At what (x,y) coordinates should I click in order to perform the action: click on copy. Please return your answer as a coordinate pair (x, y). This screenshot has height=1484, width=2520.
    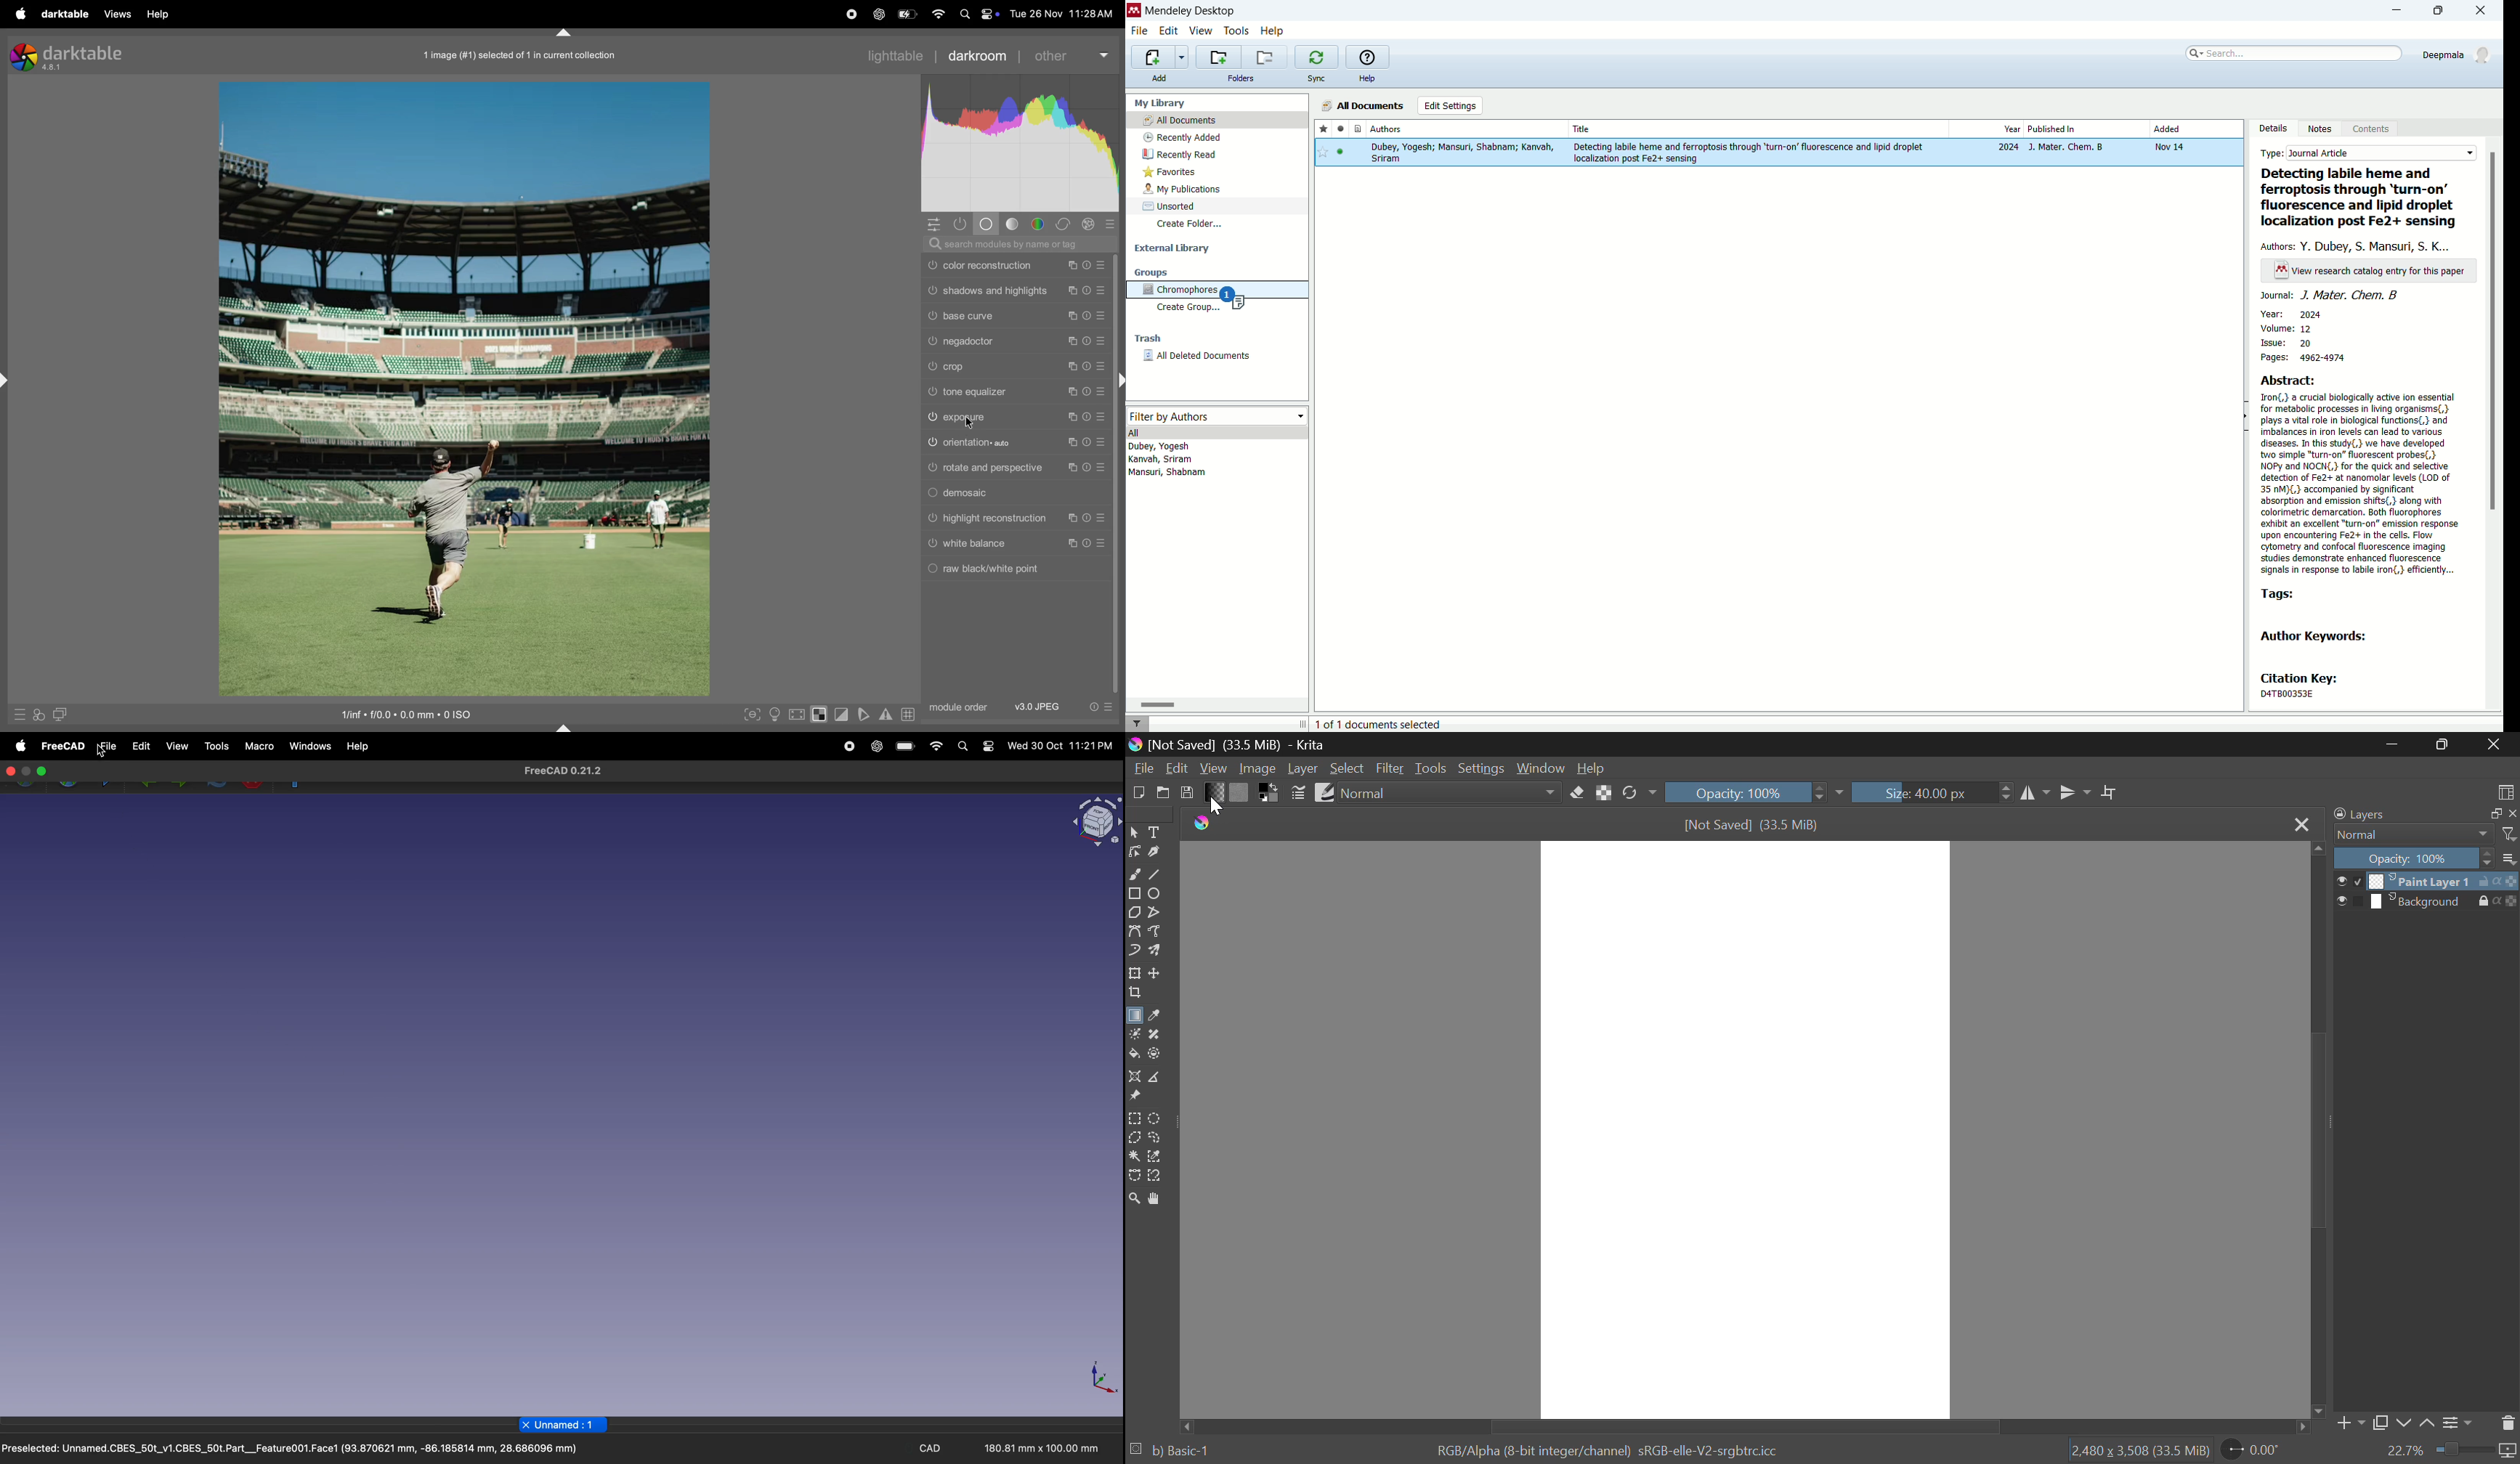
    Looking at the image, I should click on (1075, 315).